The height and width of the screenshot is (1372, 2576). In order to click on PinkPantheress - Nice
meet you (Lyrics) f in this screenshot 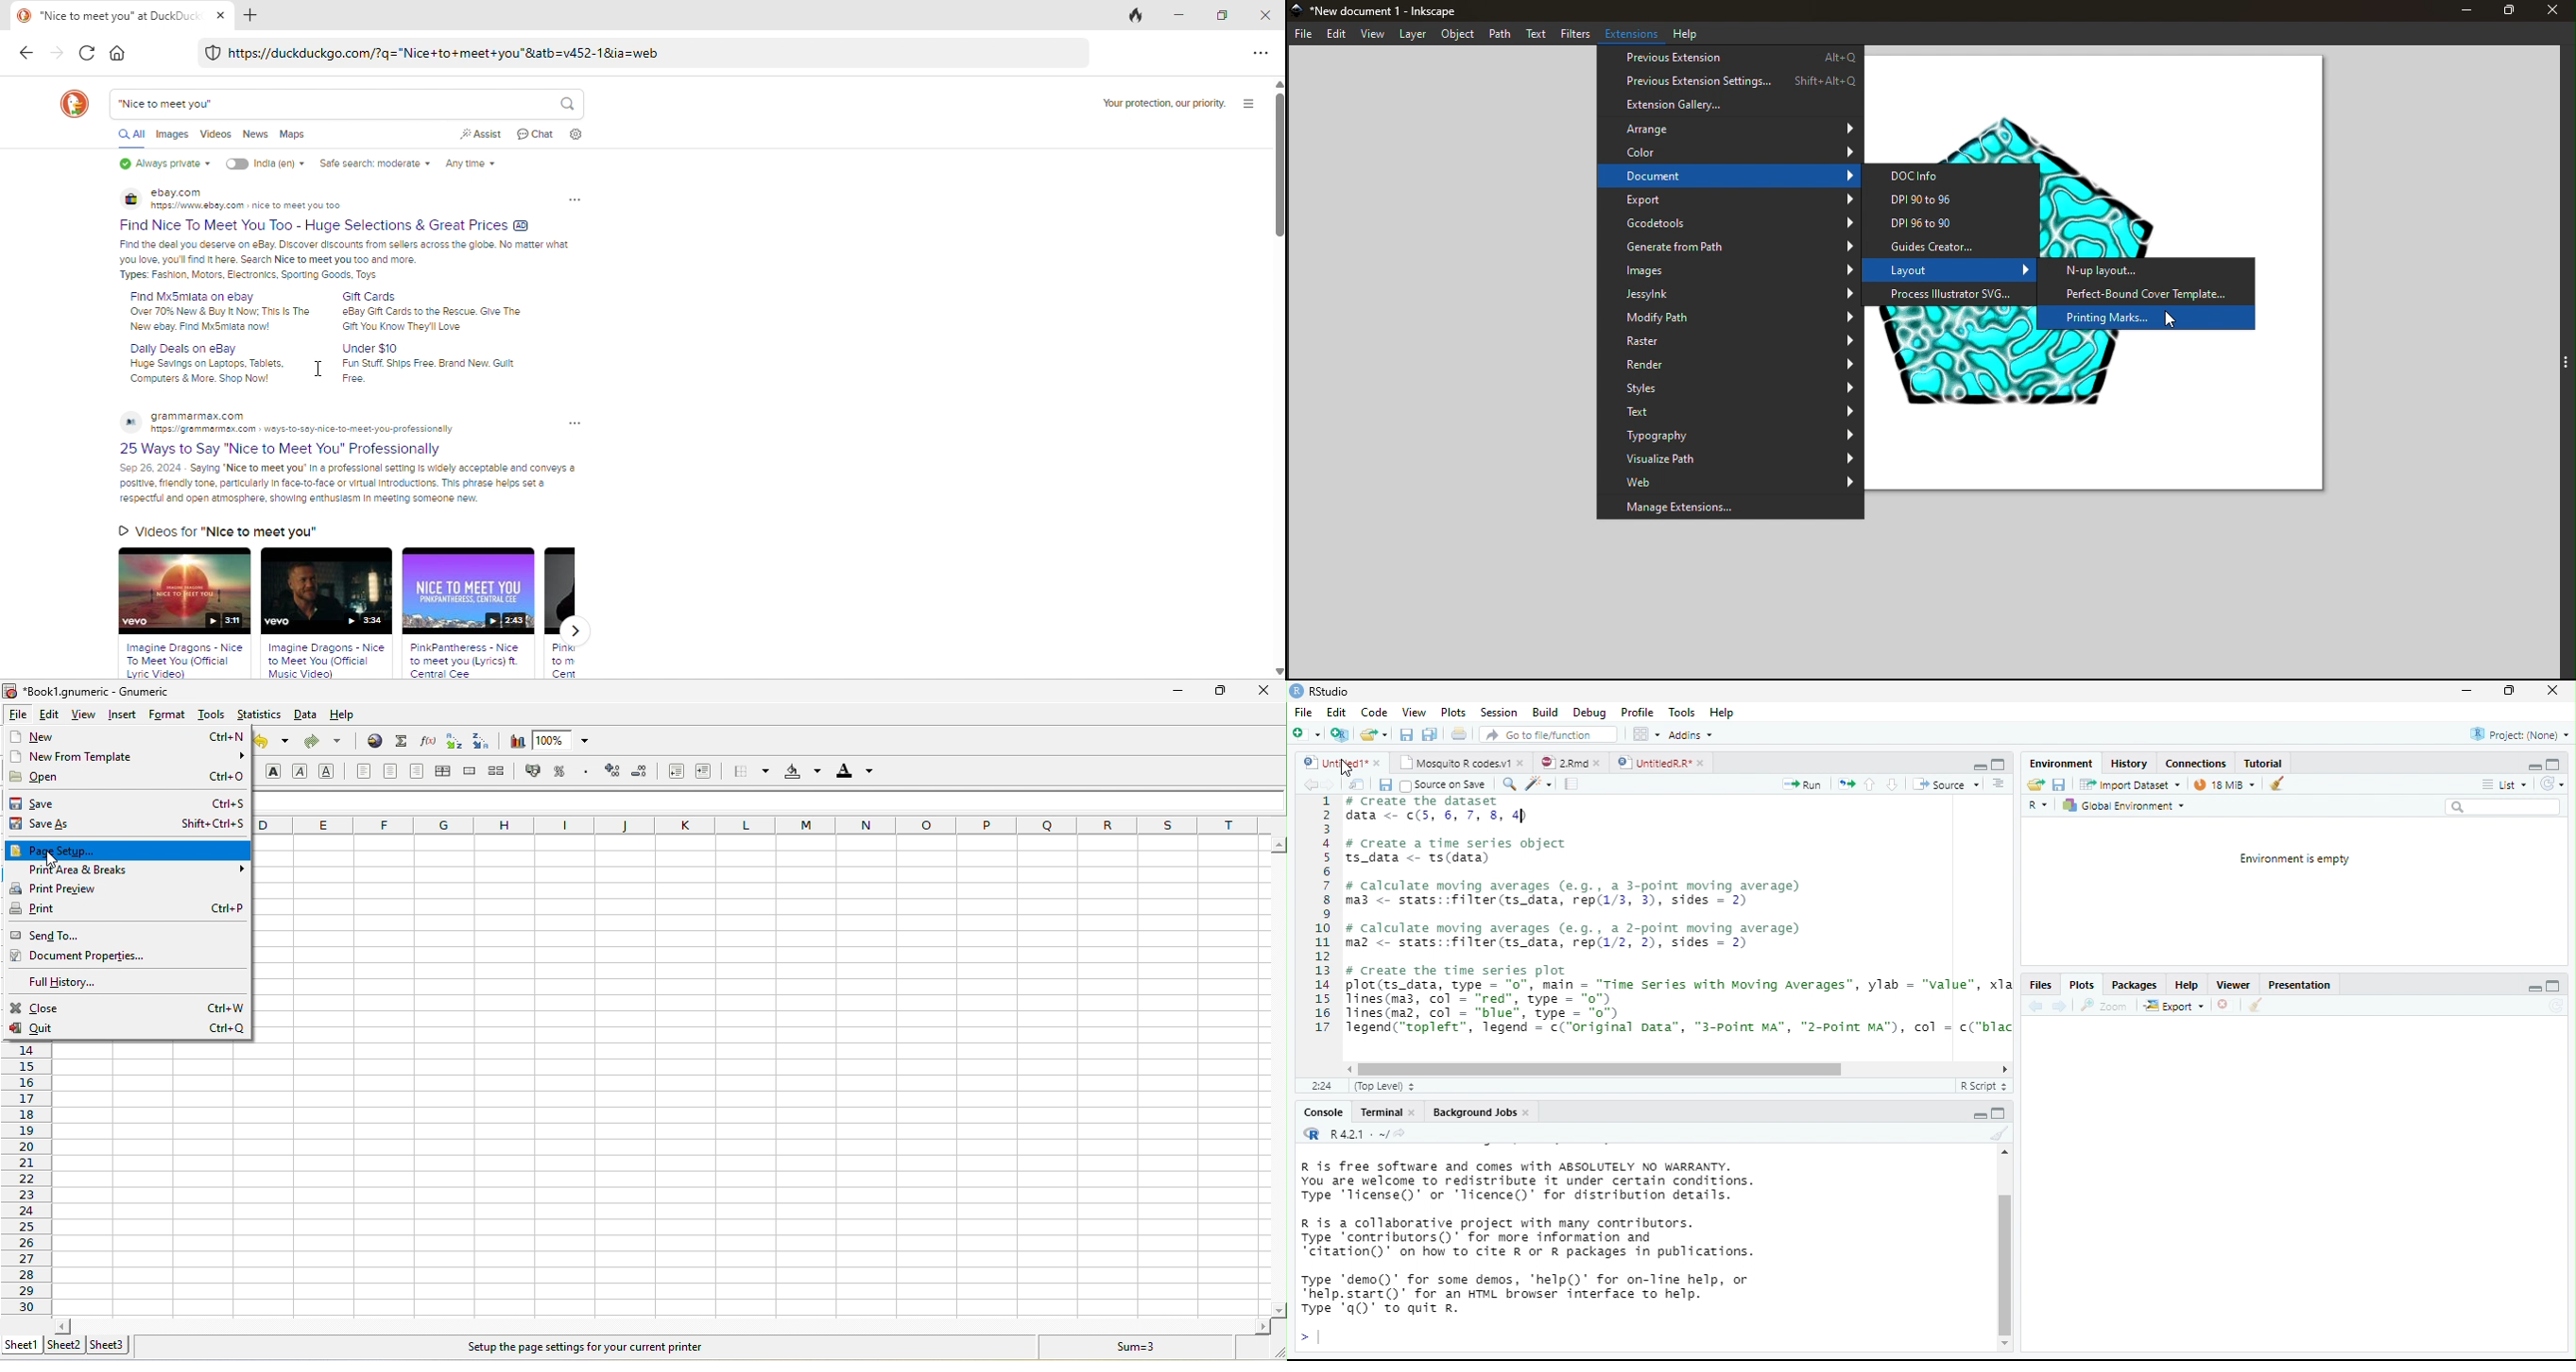, I will do `click(469, 659)`.